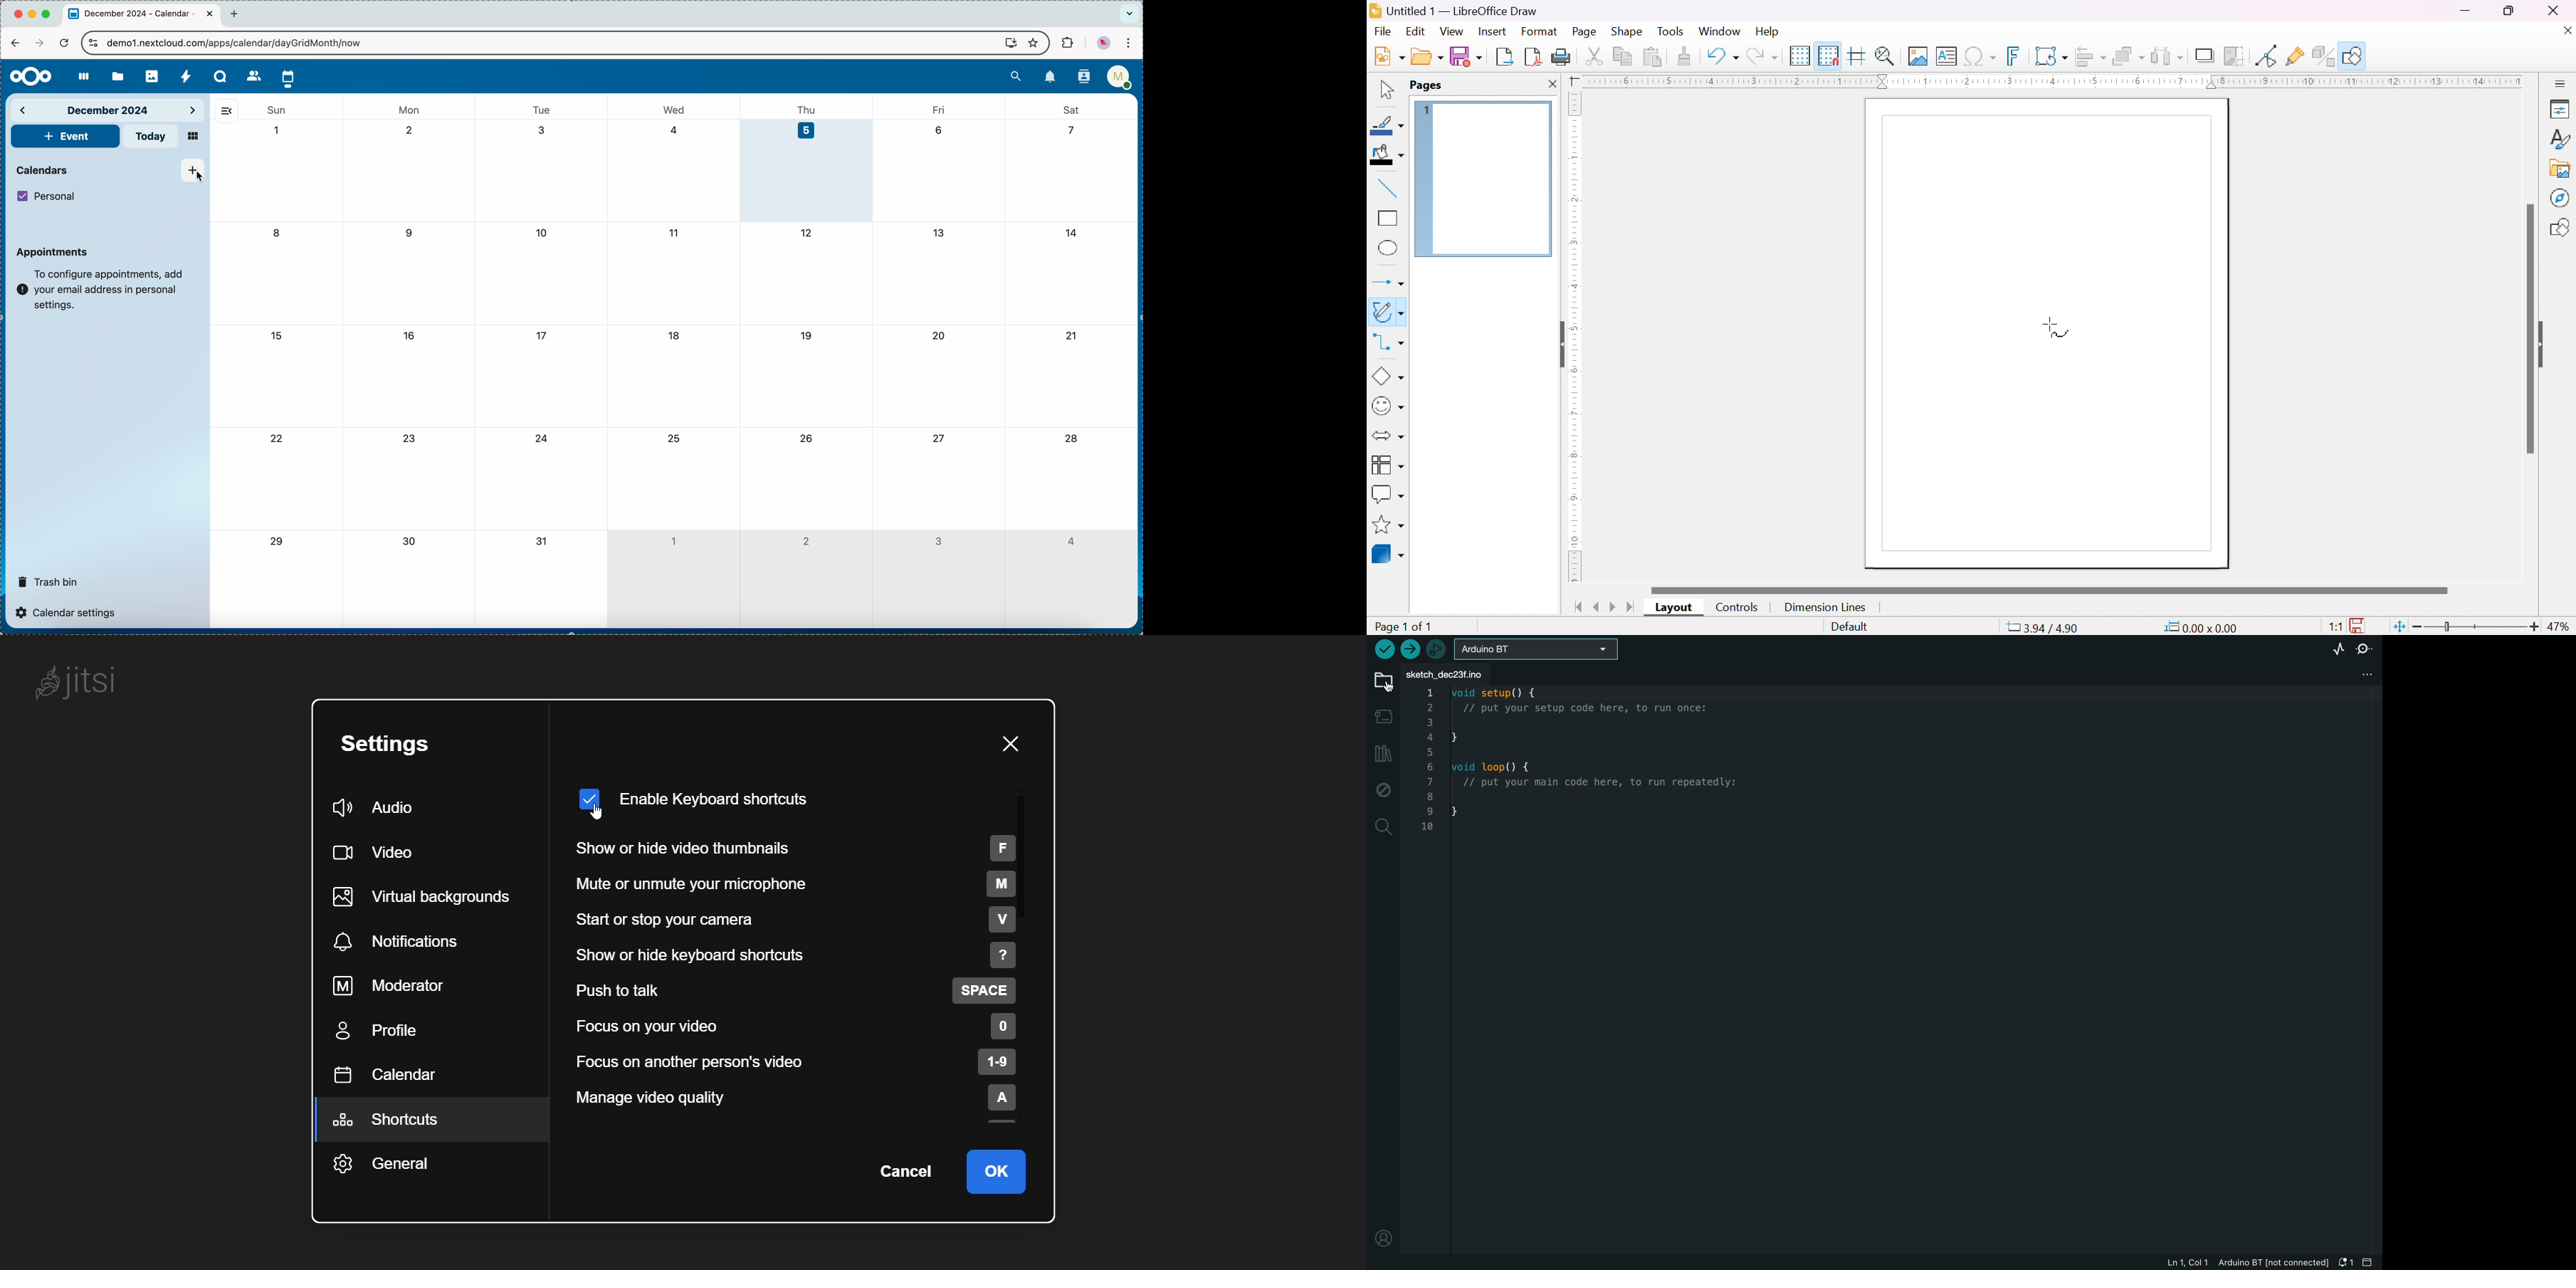  I want to click on hide side bar, so click(226, 111).